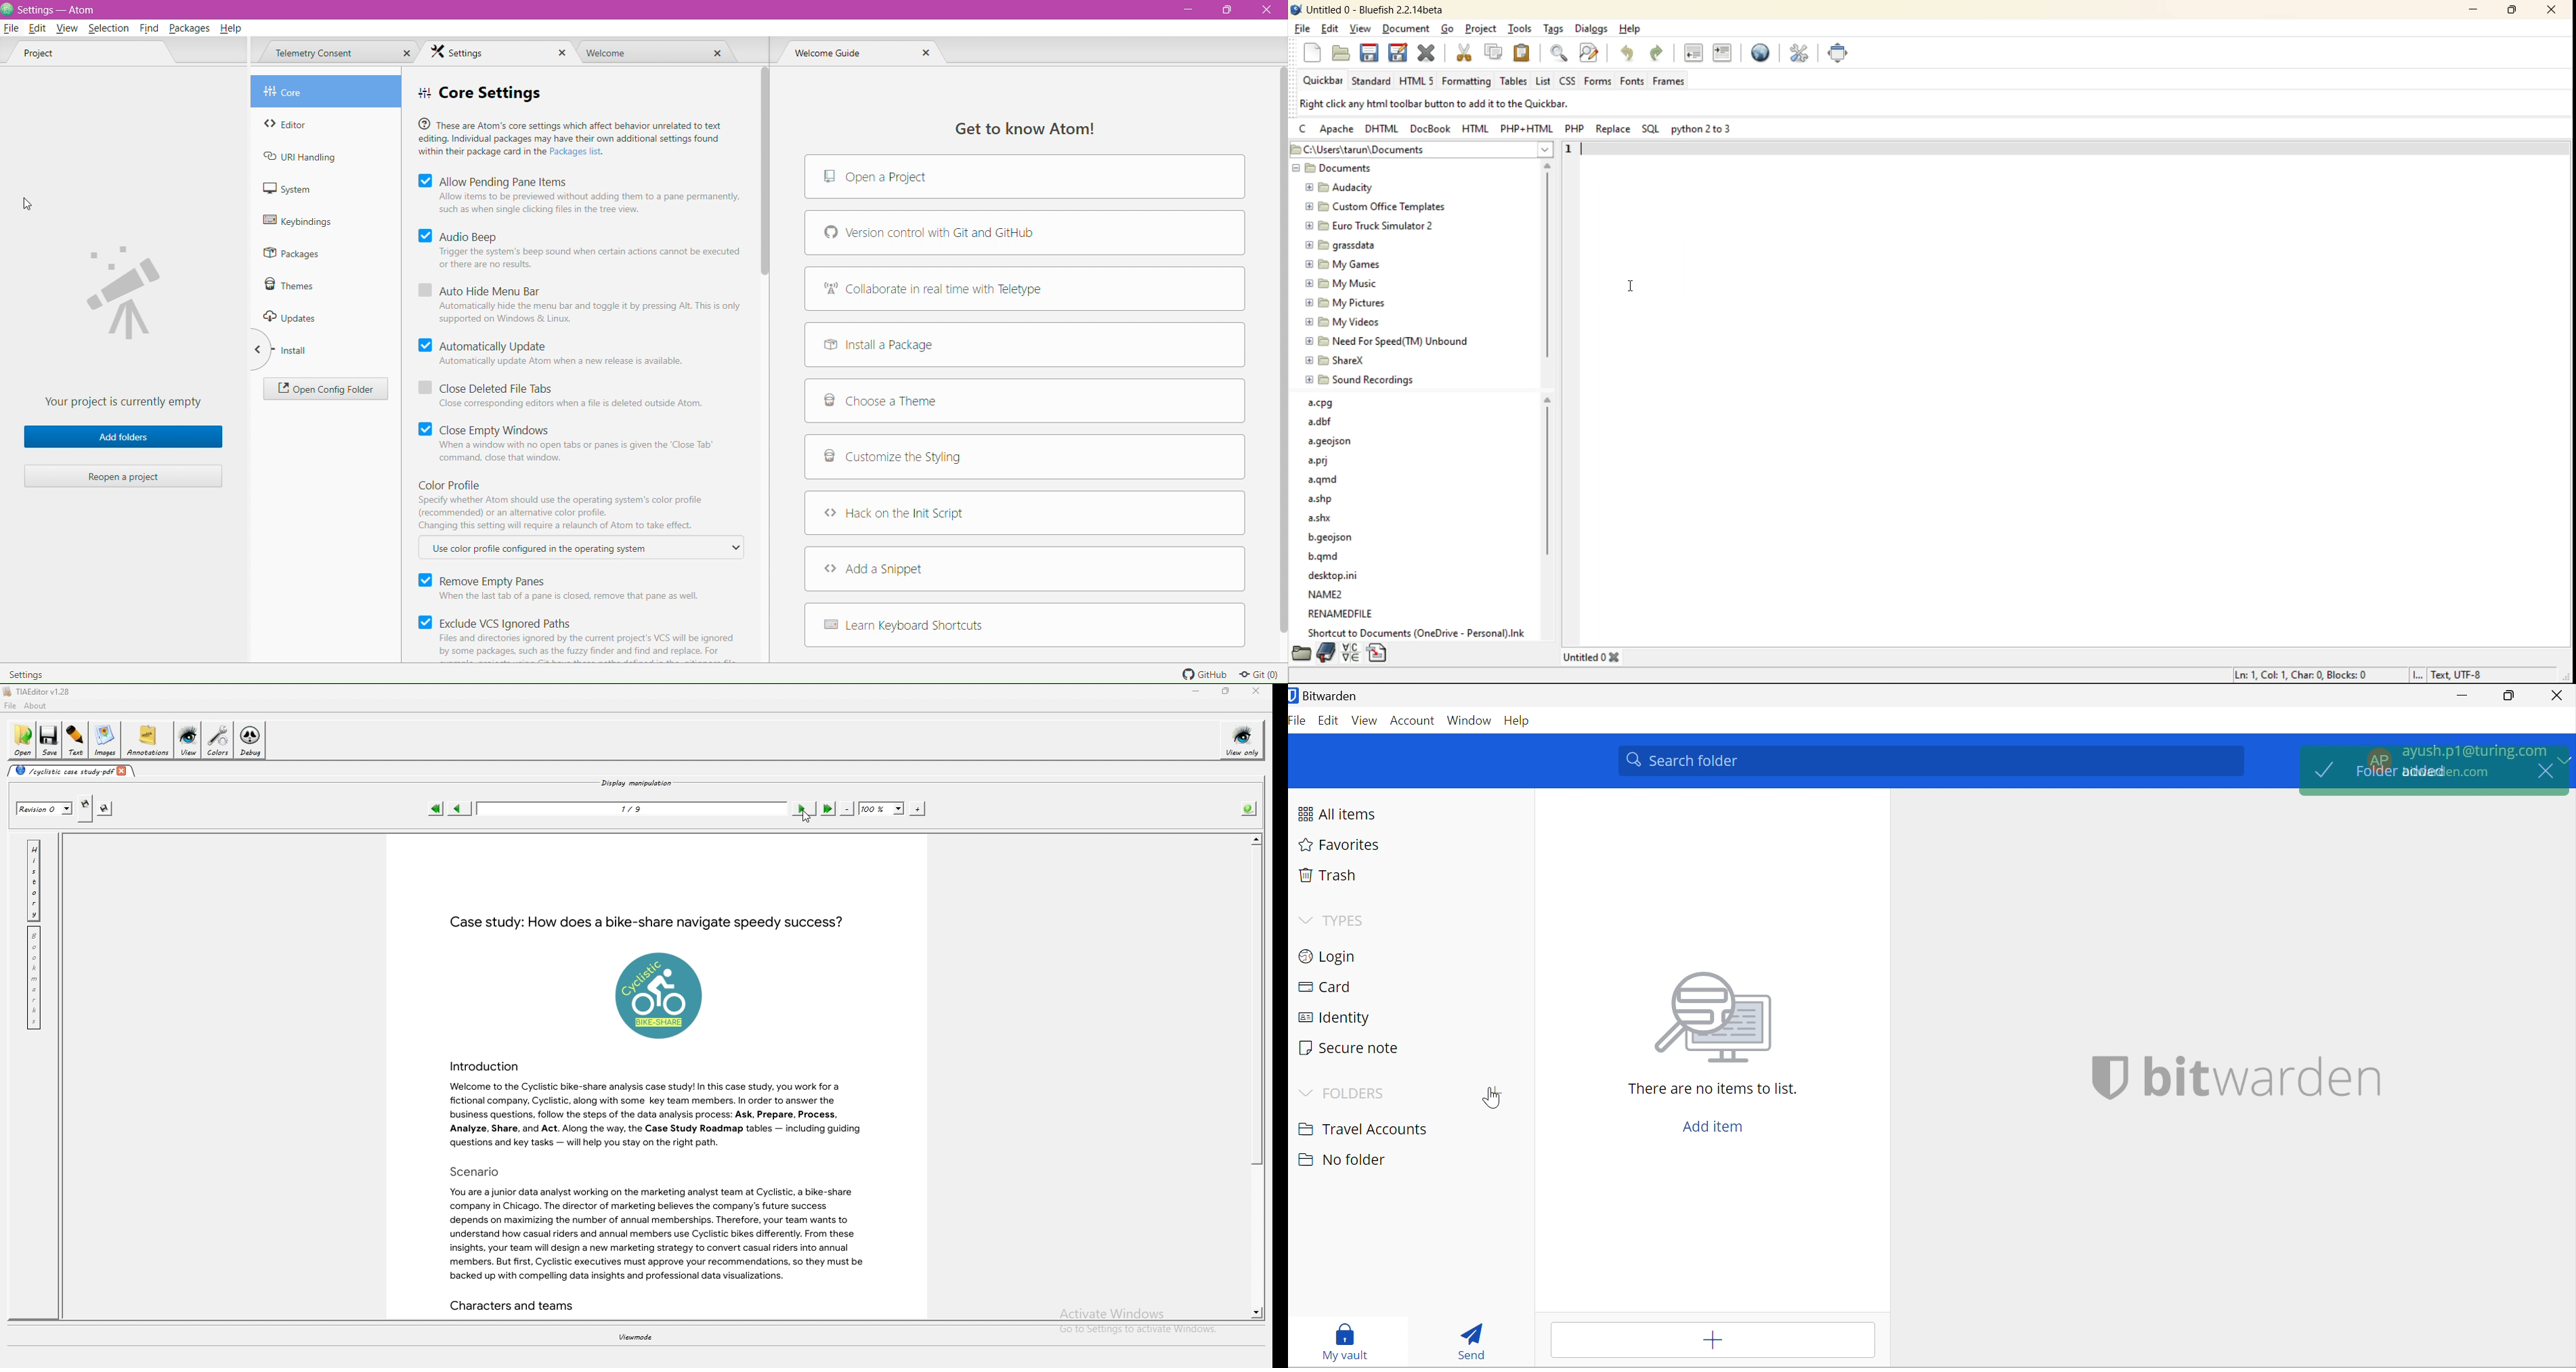  Describe the element at coordinates (581, 306) in the screenshot. I see `Auto Hide Menu Bar | Automatically hide the menu bar and toggle it by pressing Alt. This is only supported on Windows & Linux.` at that location.